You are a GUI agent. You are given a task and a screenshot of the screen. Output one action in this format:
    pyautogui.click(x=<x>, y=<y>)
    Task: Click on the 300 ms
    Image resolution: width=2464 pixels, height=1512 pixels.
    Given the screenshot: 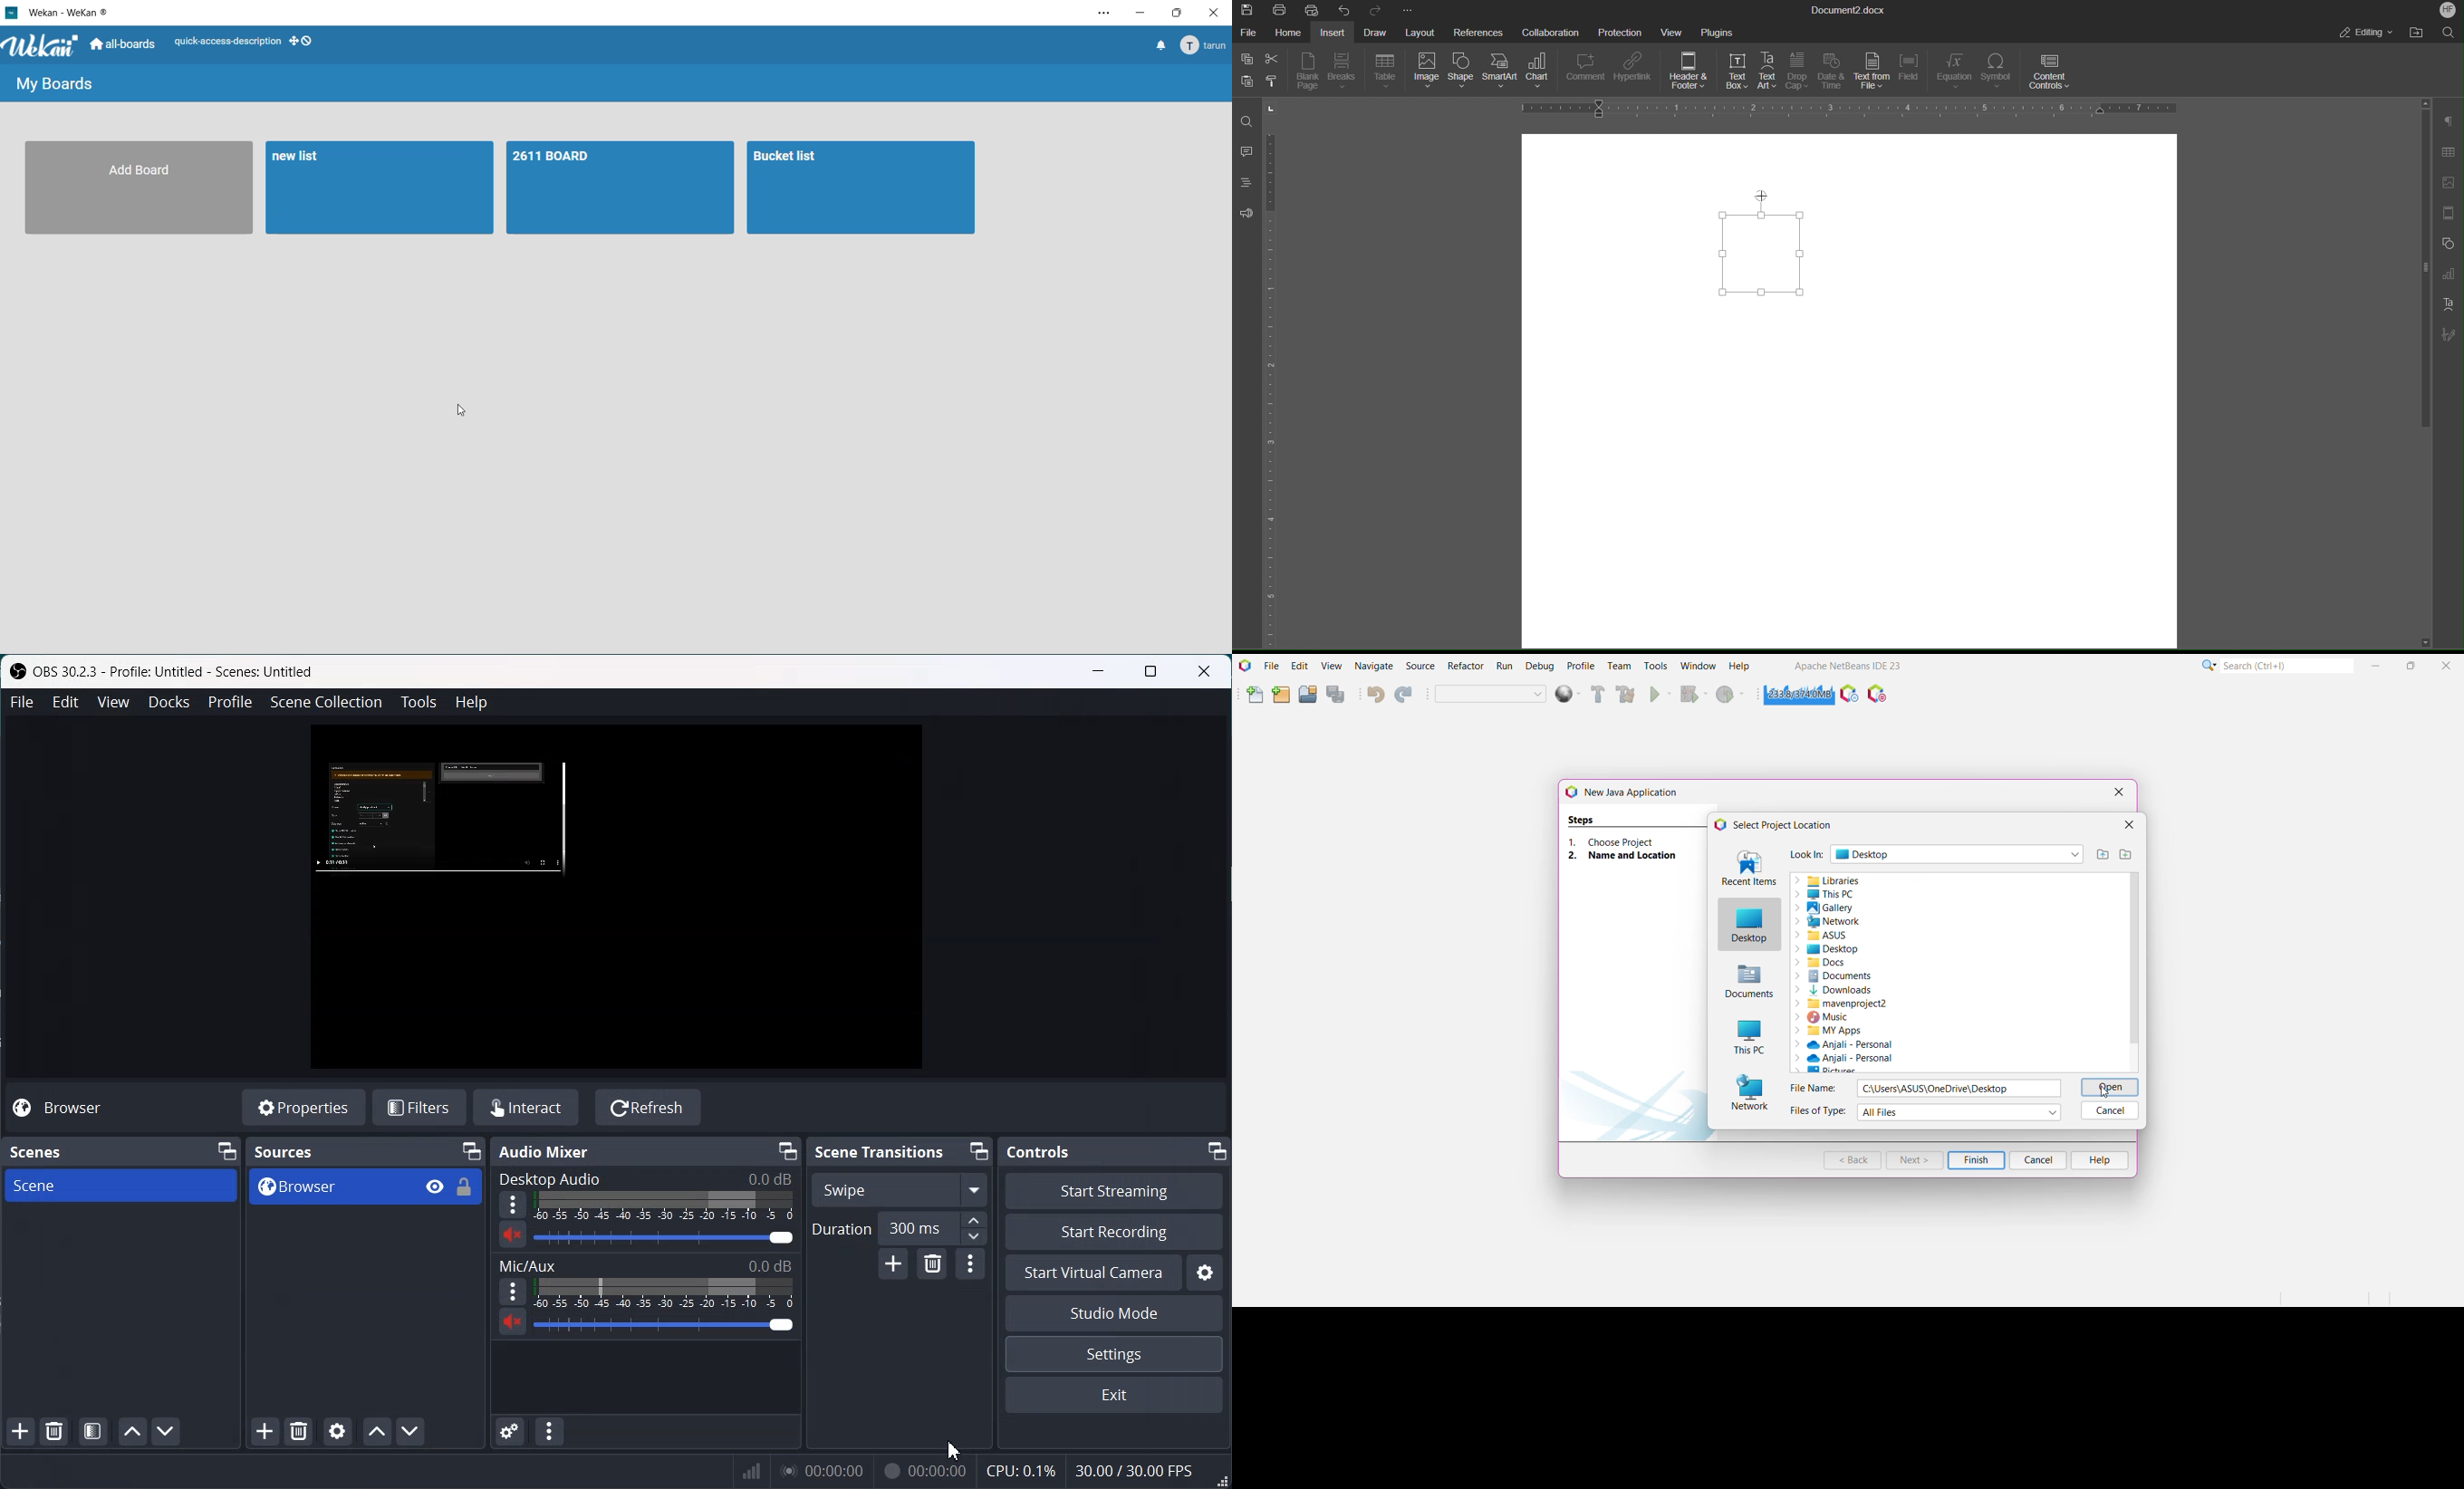 What is the action you would take?
    pyautogui.click(x=935, y=1230)
    